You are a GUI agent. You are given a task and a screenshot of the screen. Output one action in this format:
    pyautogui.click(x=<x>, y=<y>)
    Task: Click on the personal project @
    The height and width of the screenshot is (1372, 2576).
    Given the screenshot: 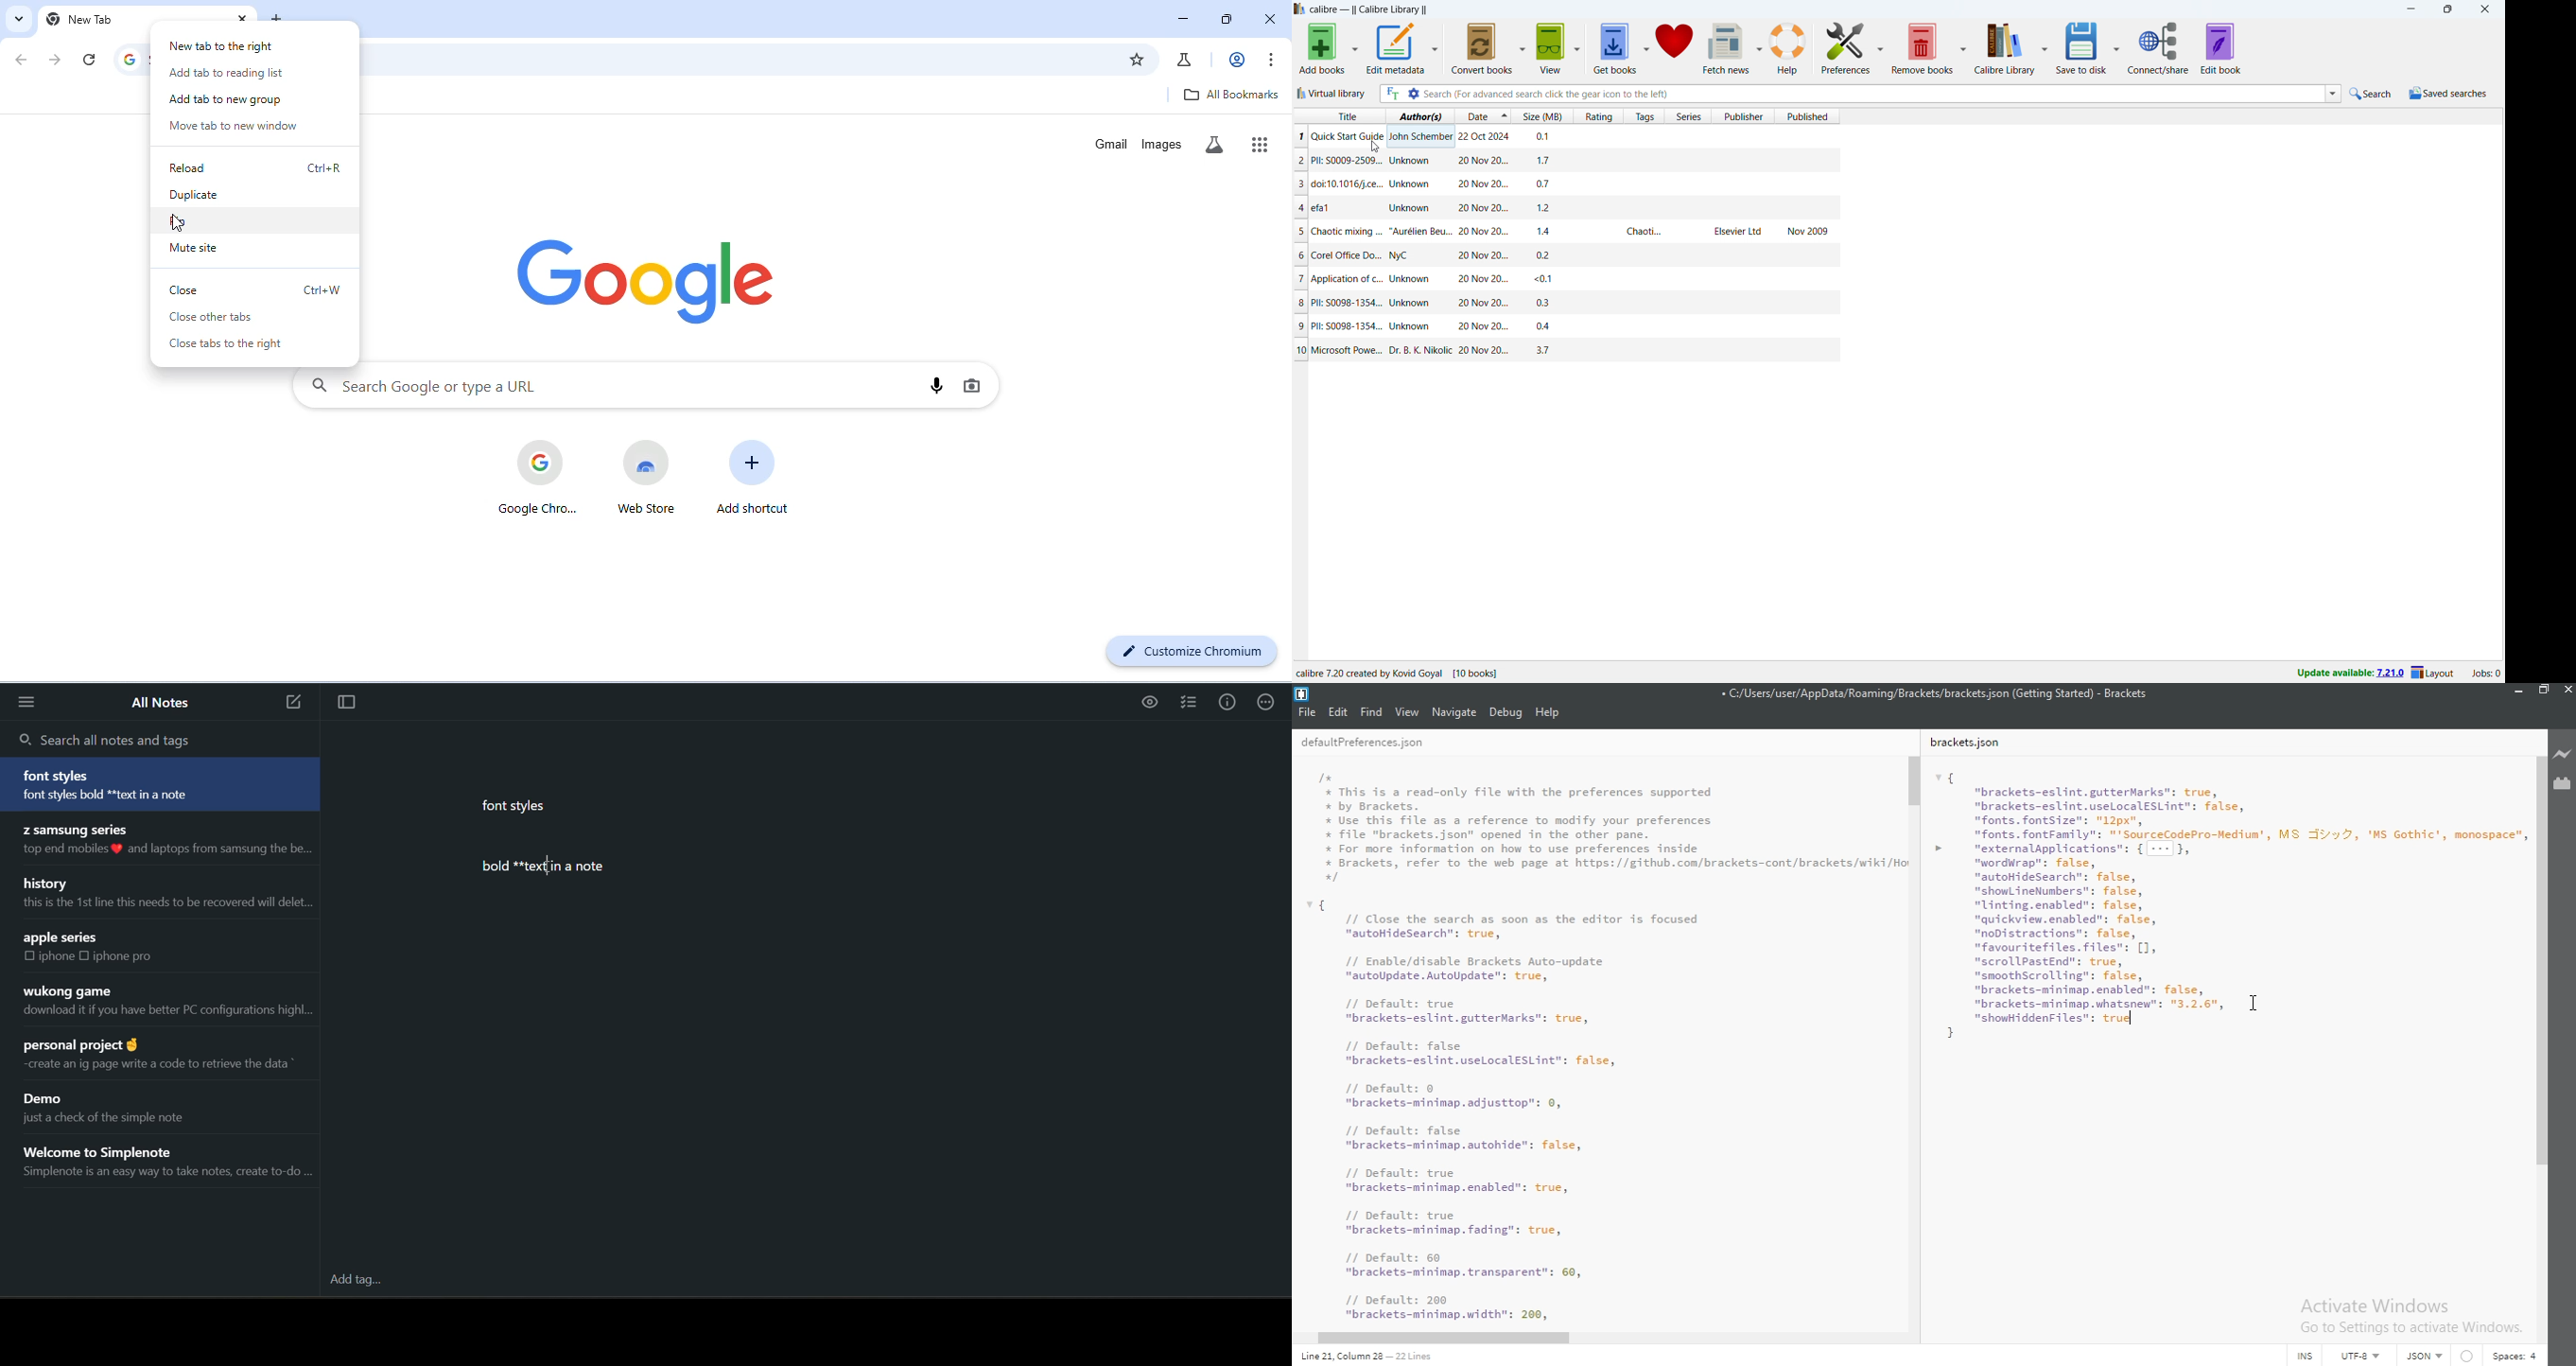 What is the action you would take?
    pyautogui.click(x=79, y=1042)
    